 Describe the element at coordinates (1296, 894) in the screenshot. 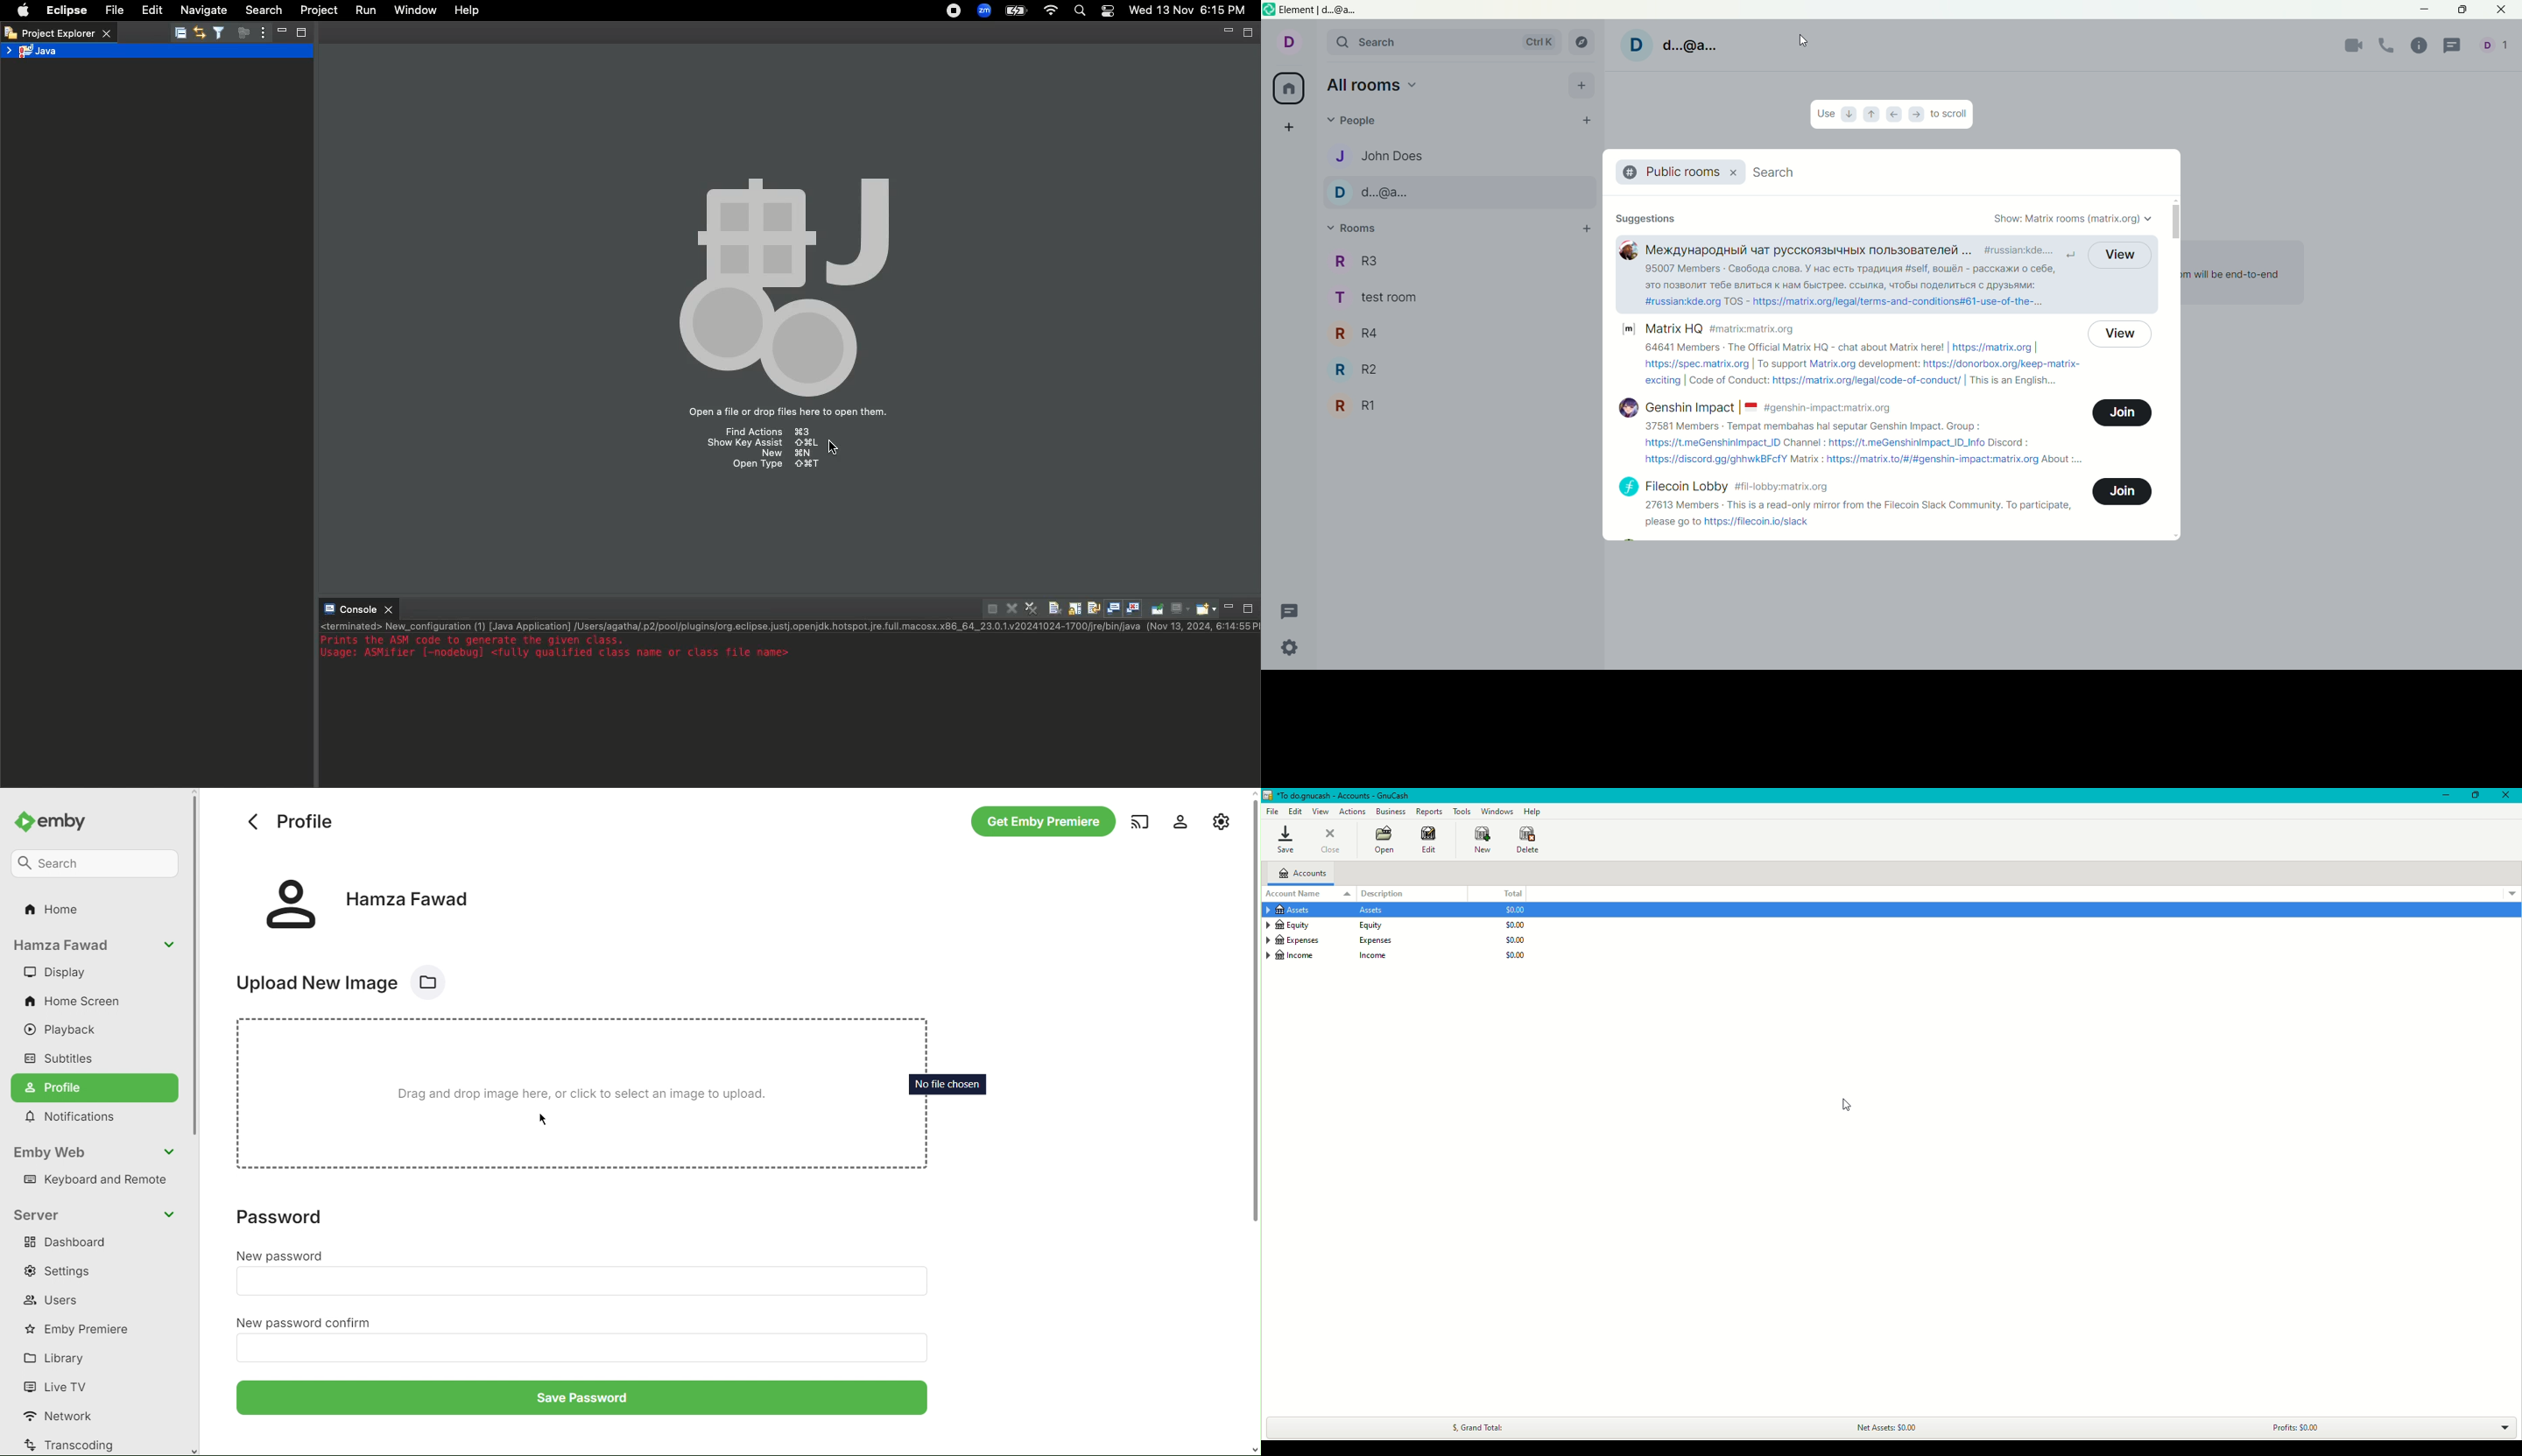

I see `Account name` at that location.